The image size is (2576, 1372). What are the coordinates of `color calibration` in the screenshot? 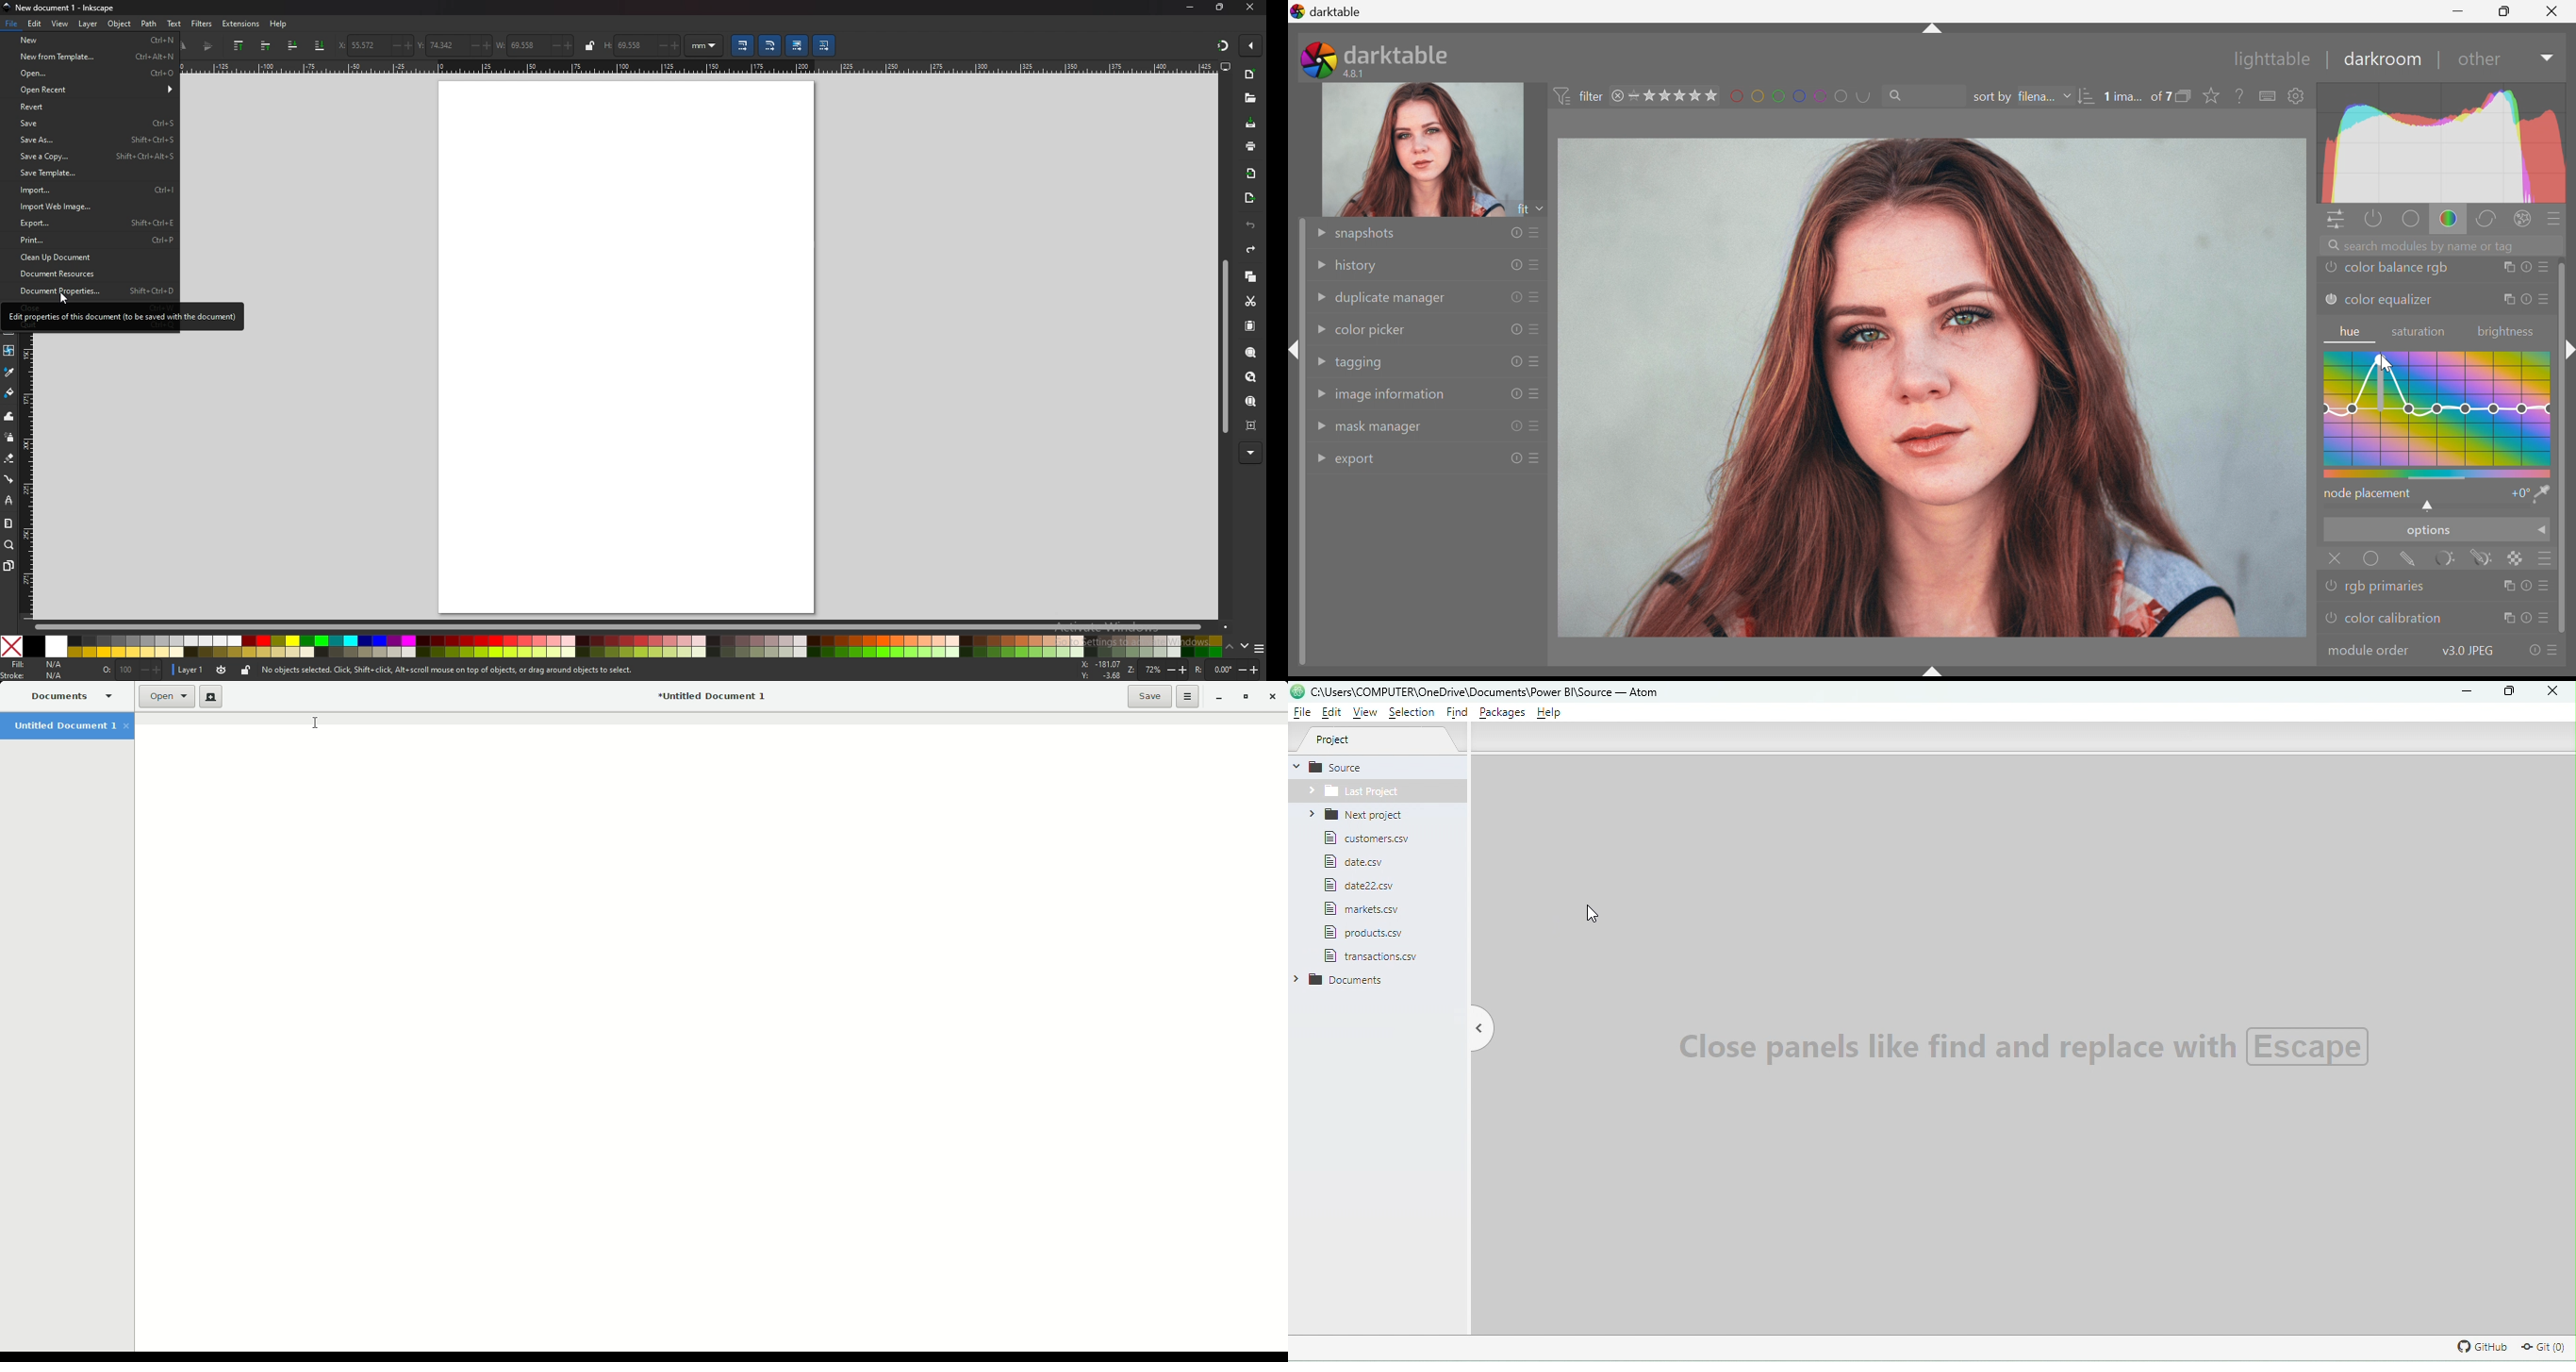 It's located at (2394, 619).